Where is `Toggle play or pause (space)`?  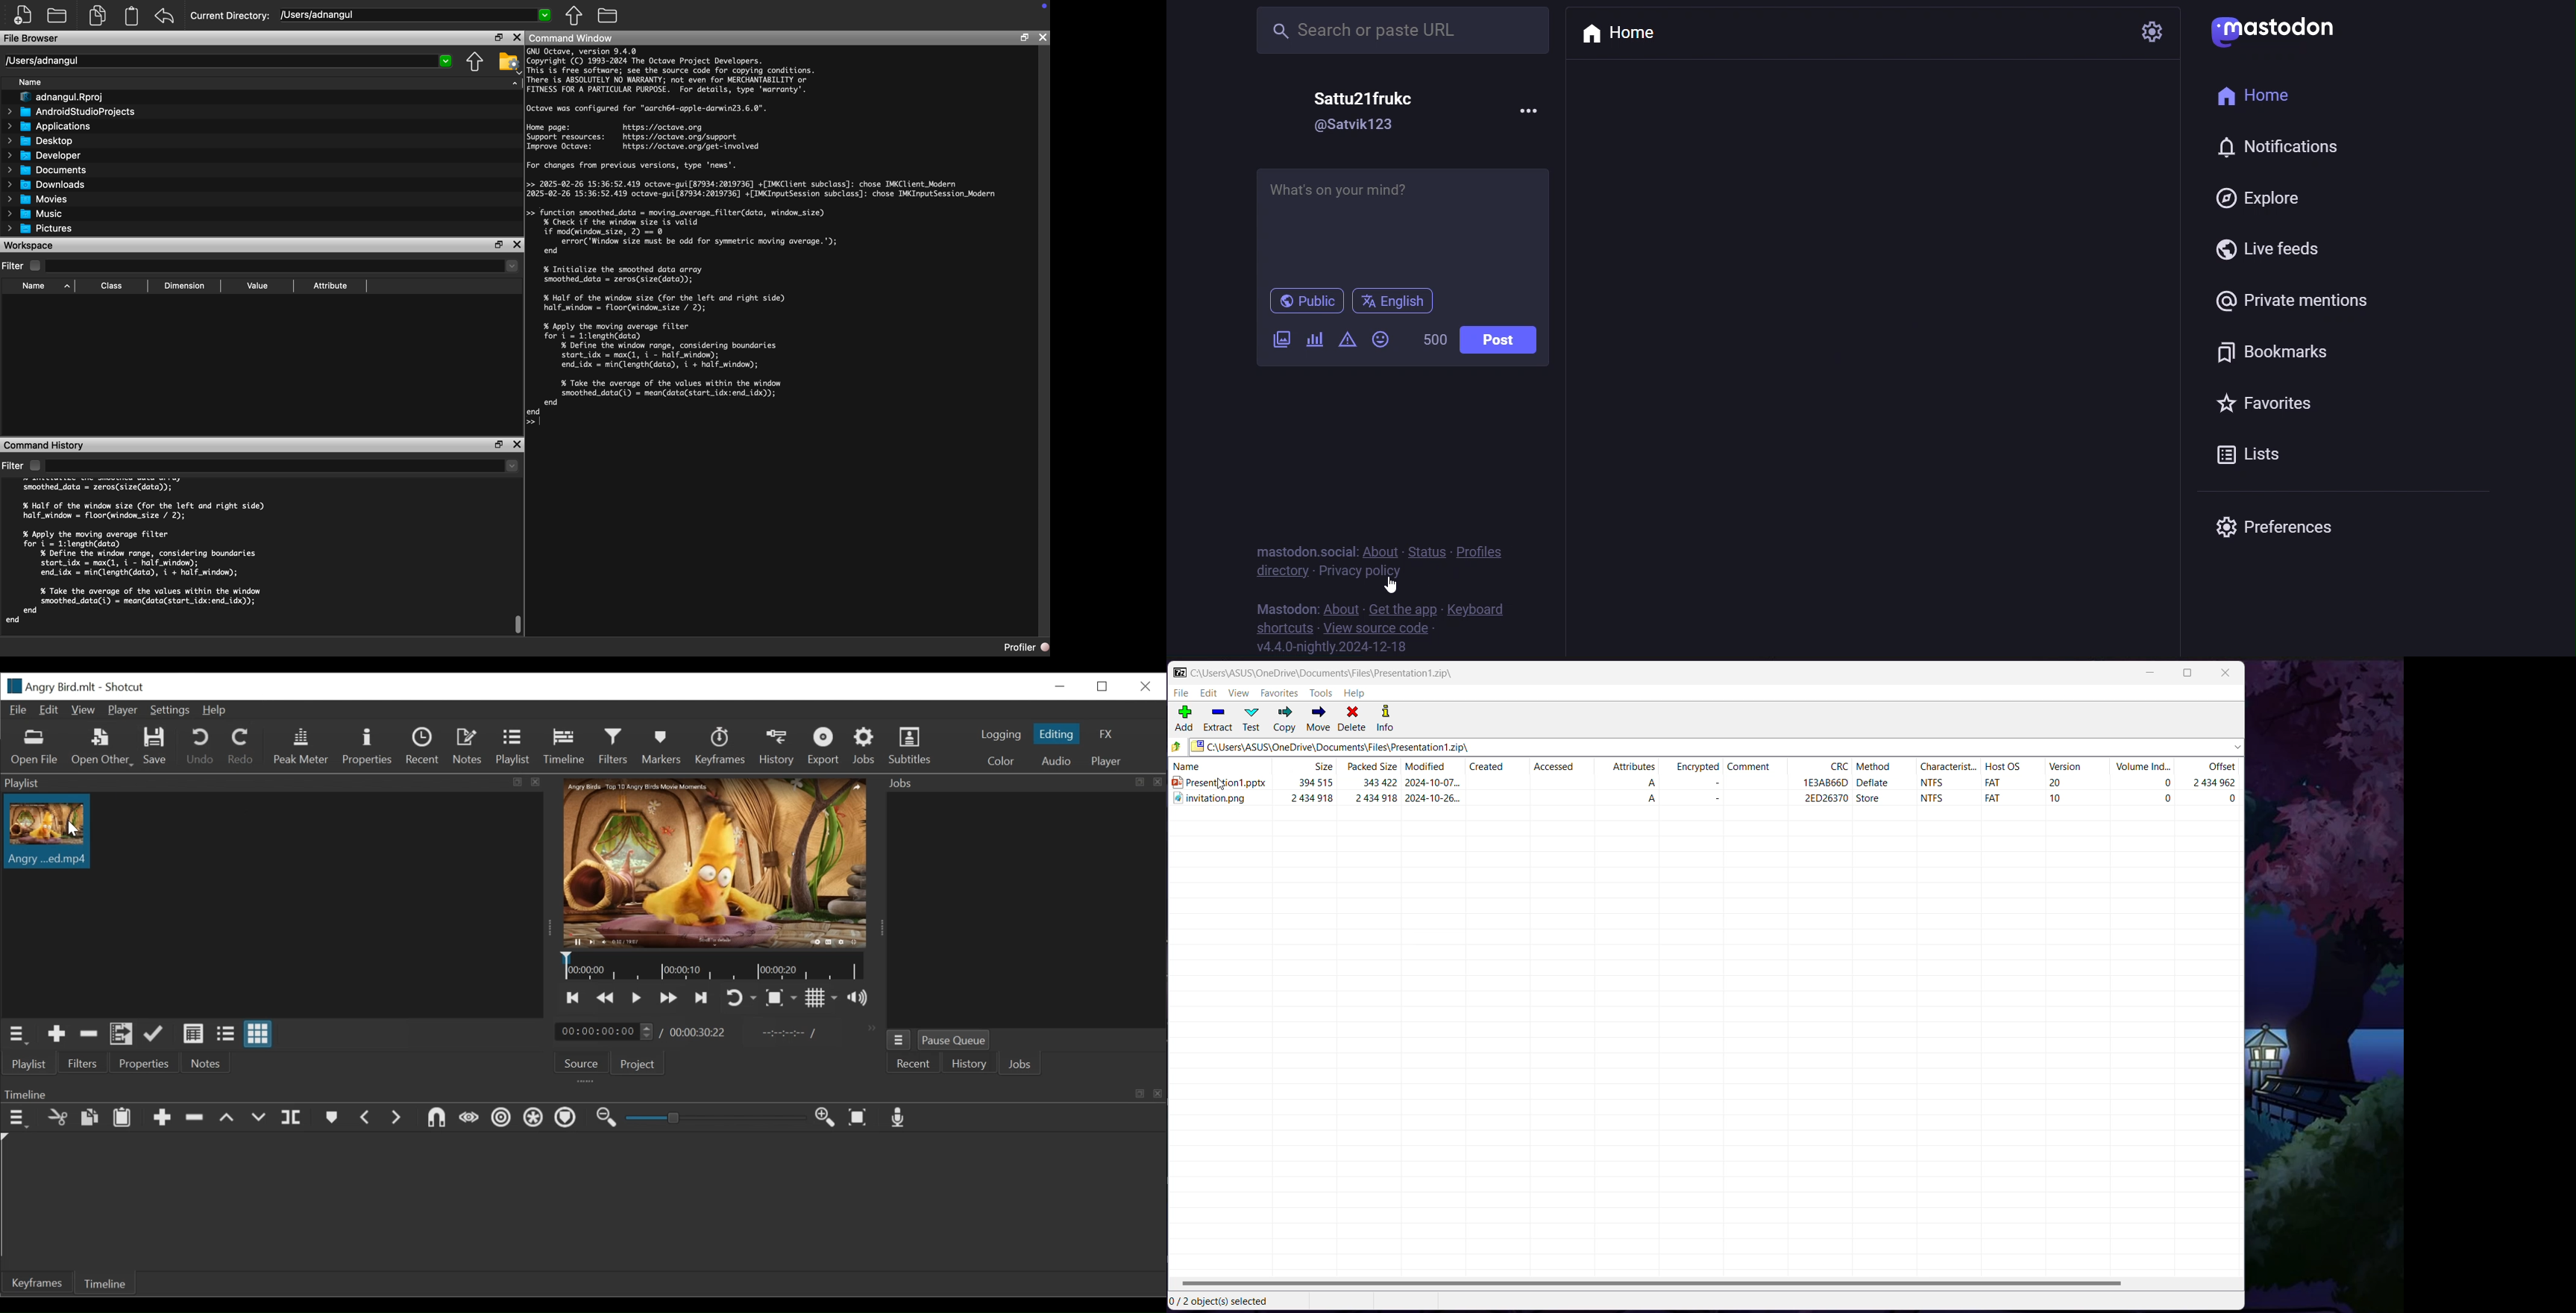 Toggle play or pause (space) is located at coordinates (636, 998).